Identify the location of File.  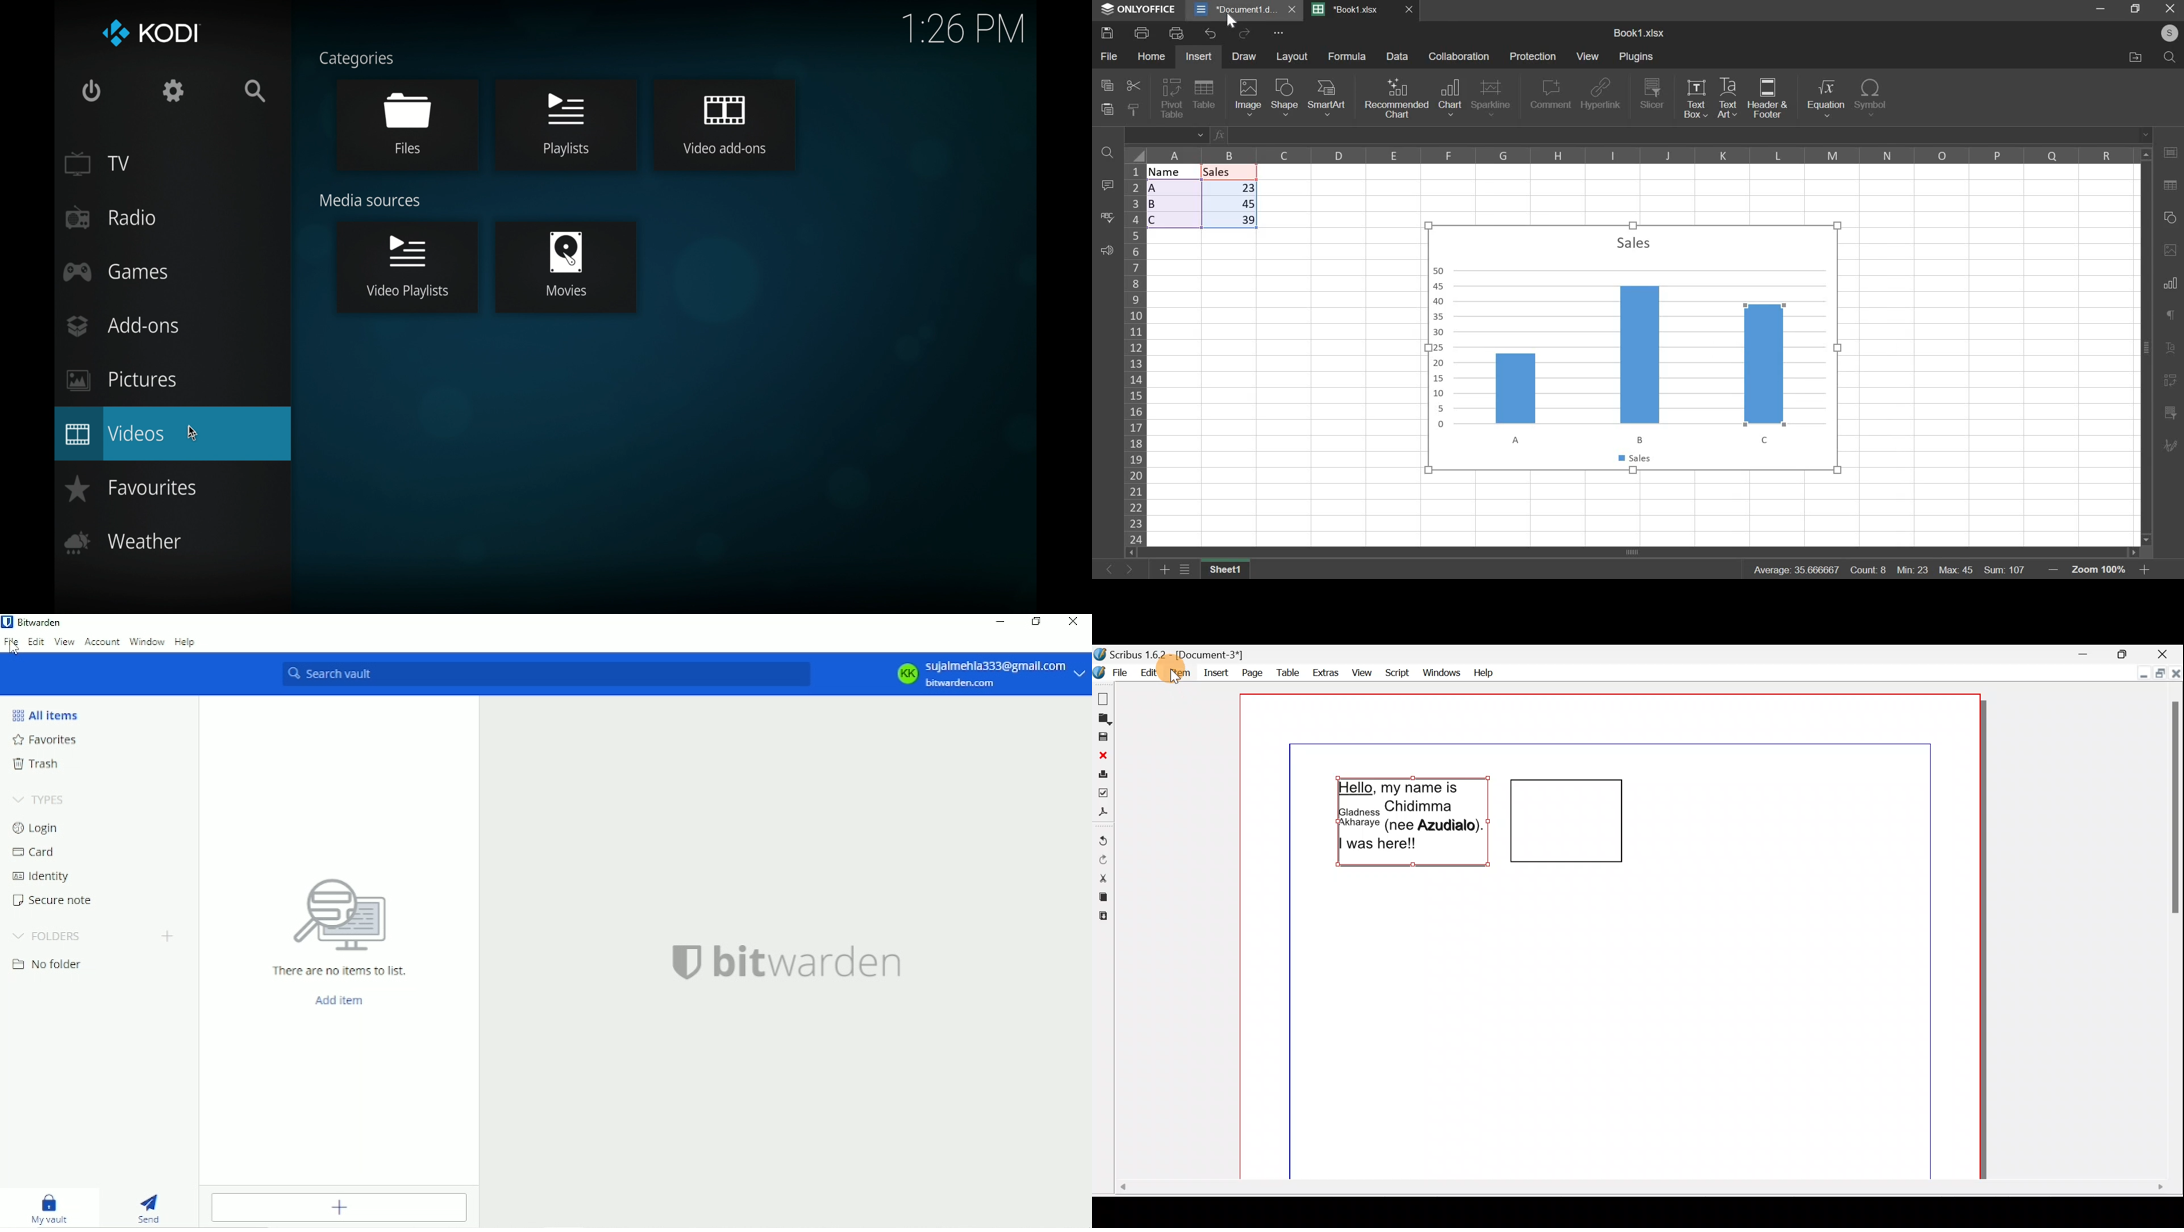
(1112, 671).